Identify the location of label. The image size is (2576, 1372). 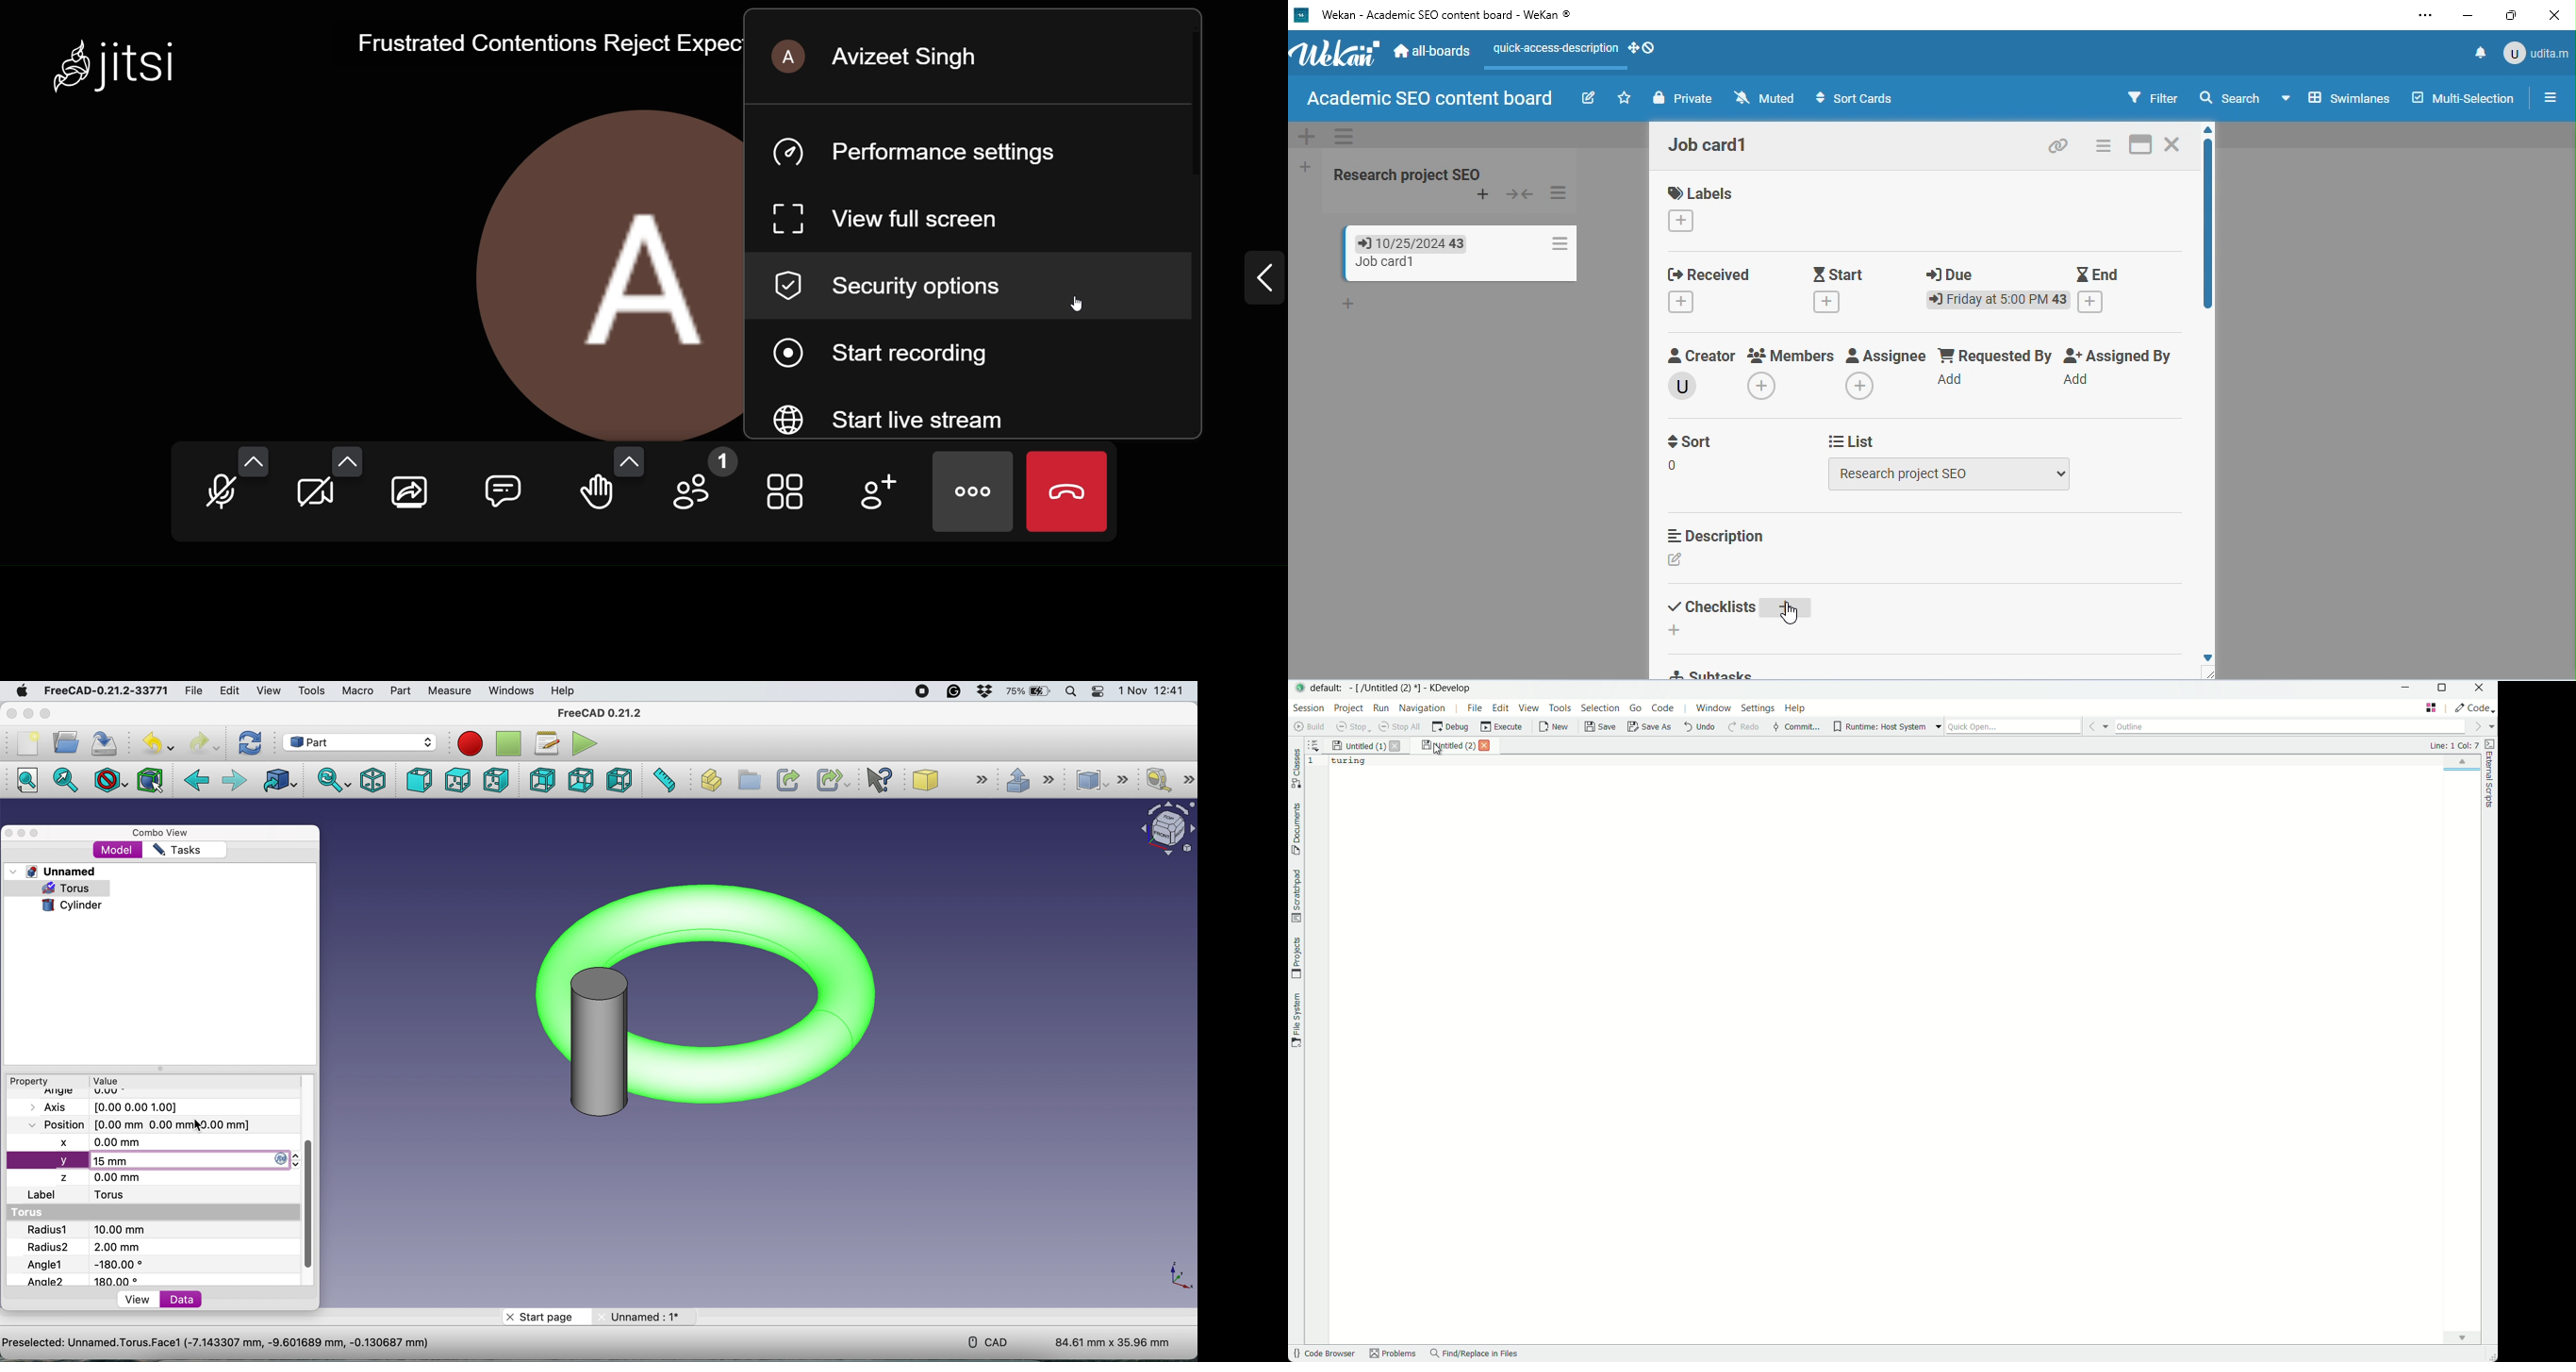
(43, 1195).